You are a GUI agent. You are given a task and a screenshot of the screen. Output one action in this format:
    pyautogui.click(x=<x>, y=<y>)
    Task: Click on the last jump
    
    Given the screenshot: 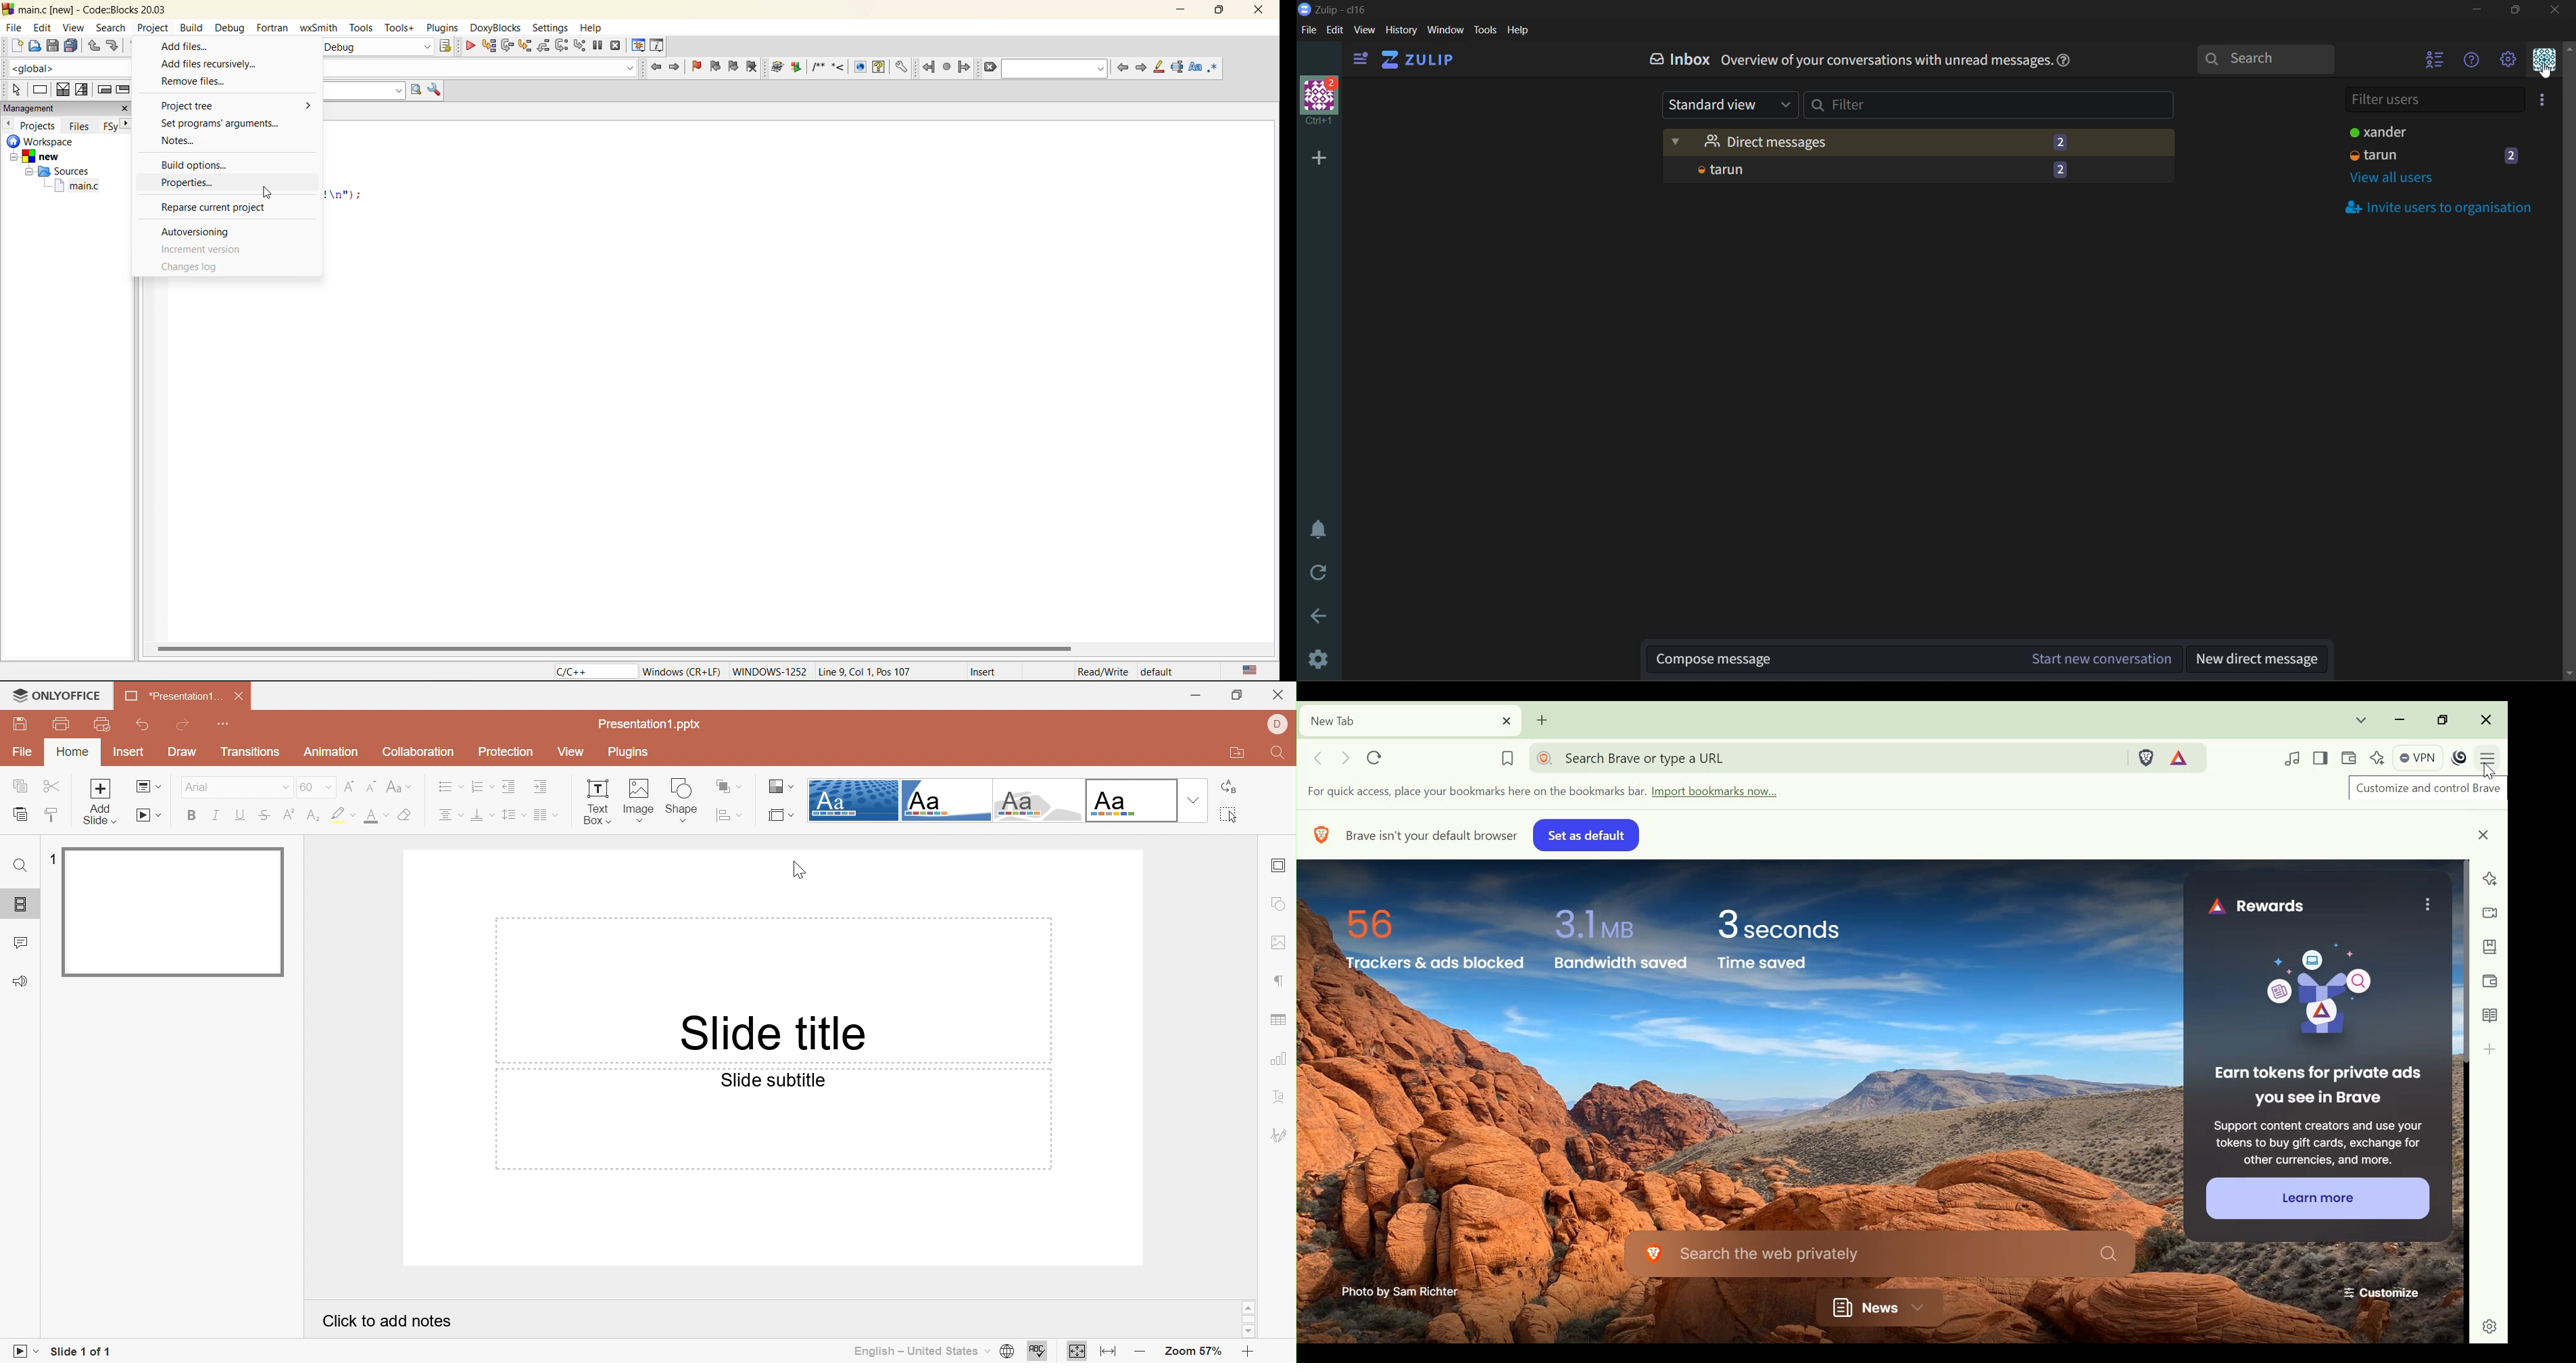 What is the action you would take?
    pyautogui.click(x=946, y=67)
    